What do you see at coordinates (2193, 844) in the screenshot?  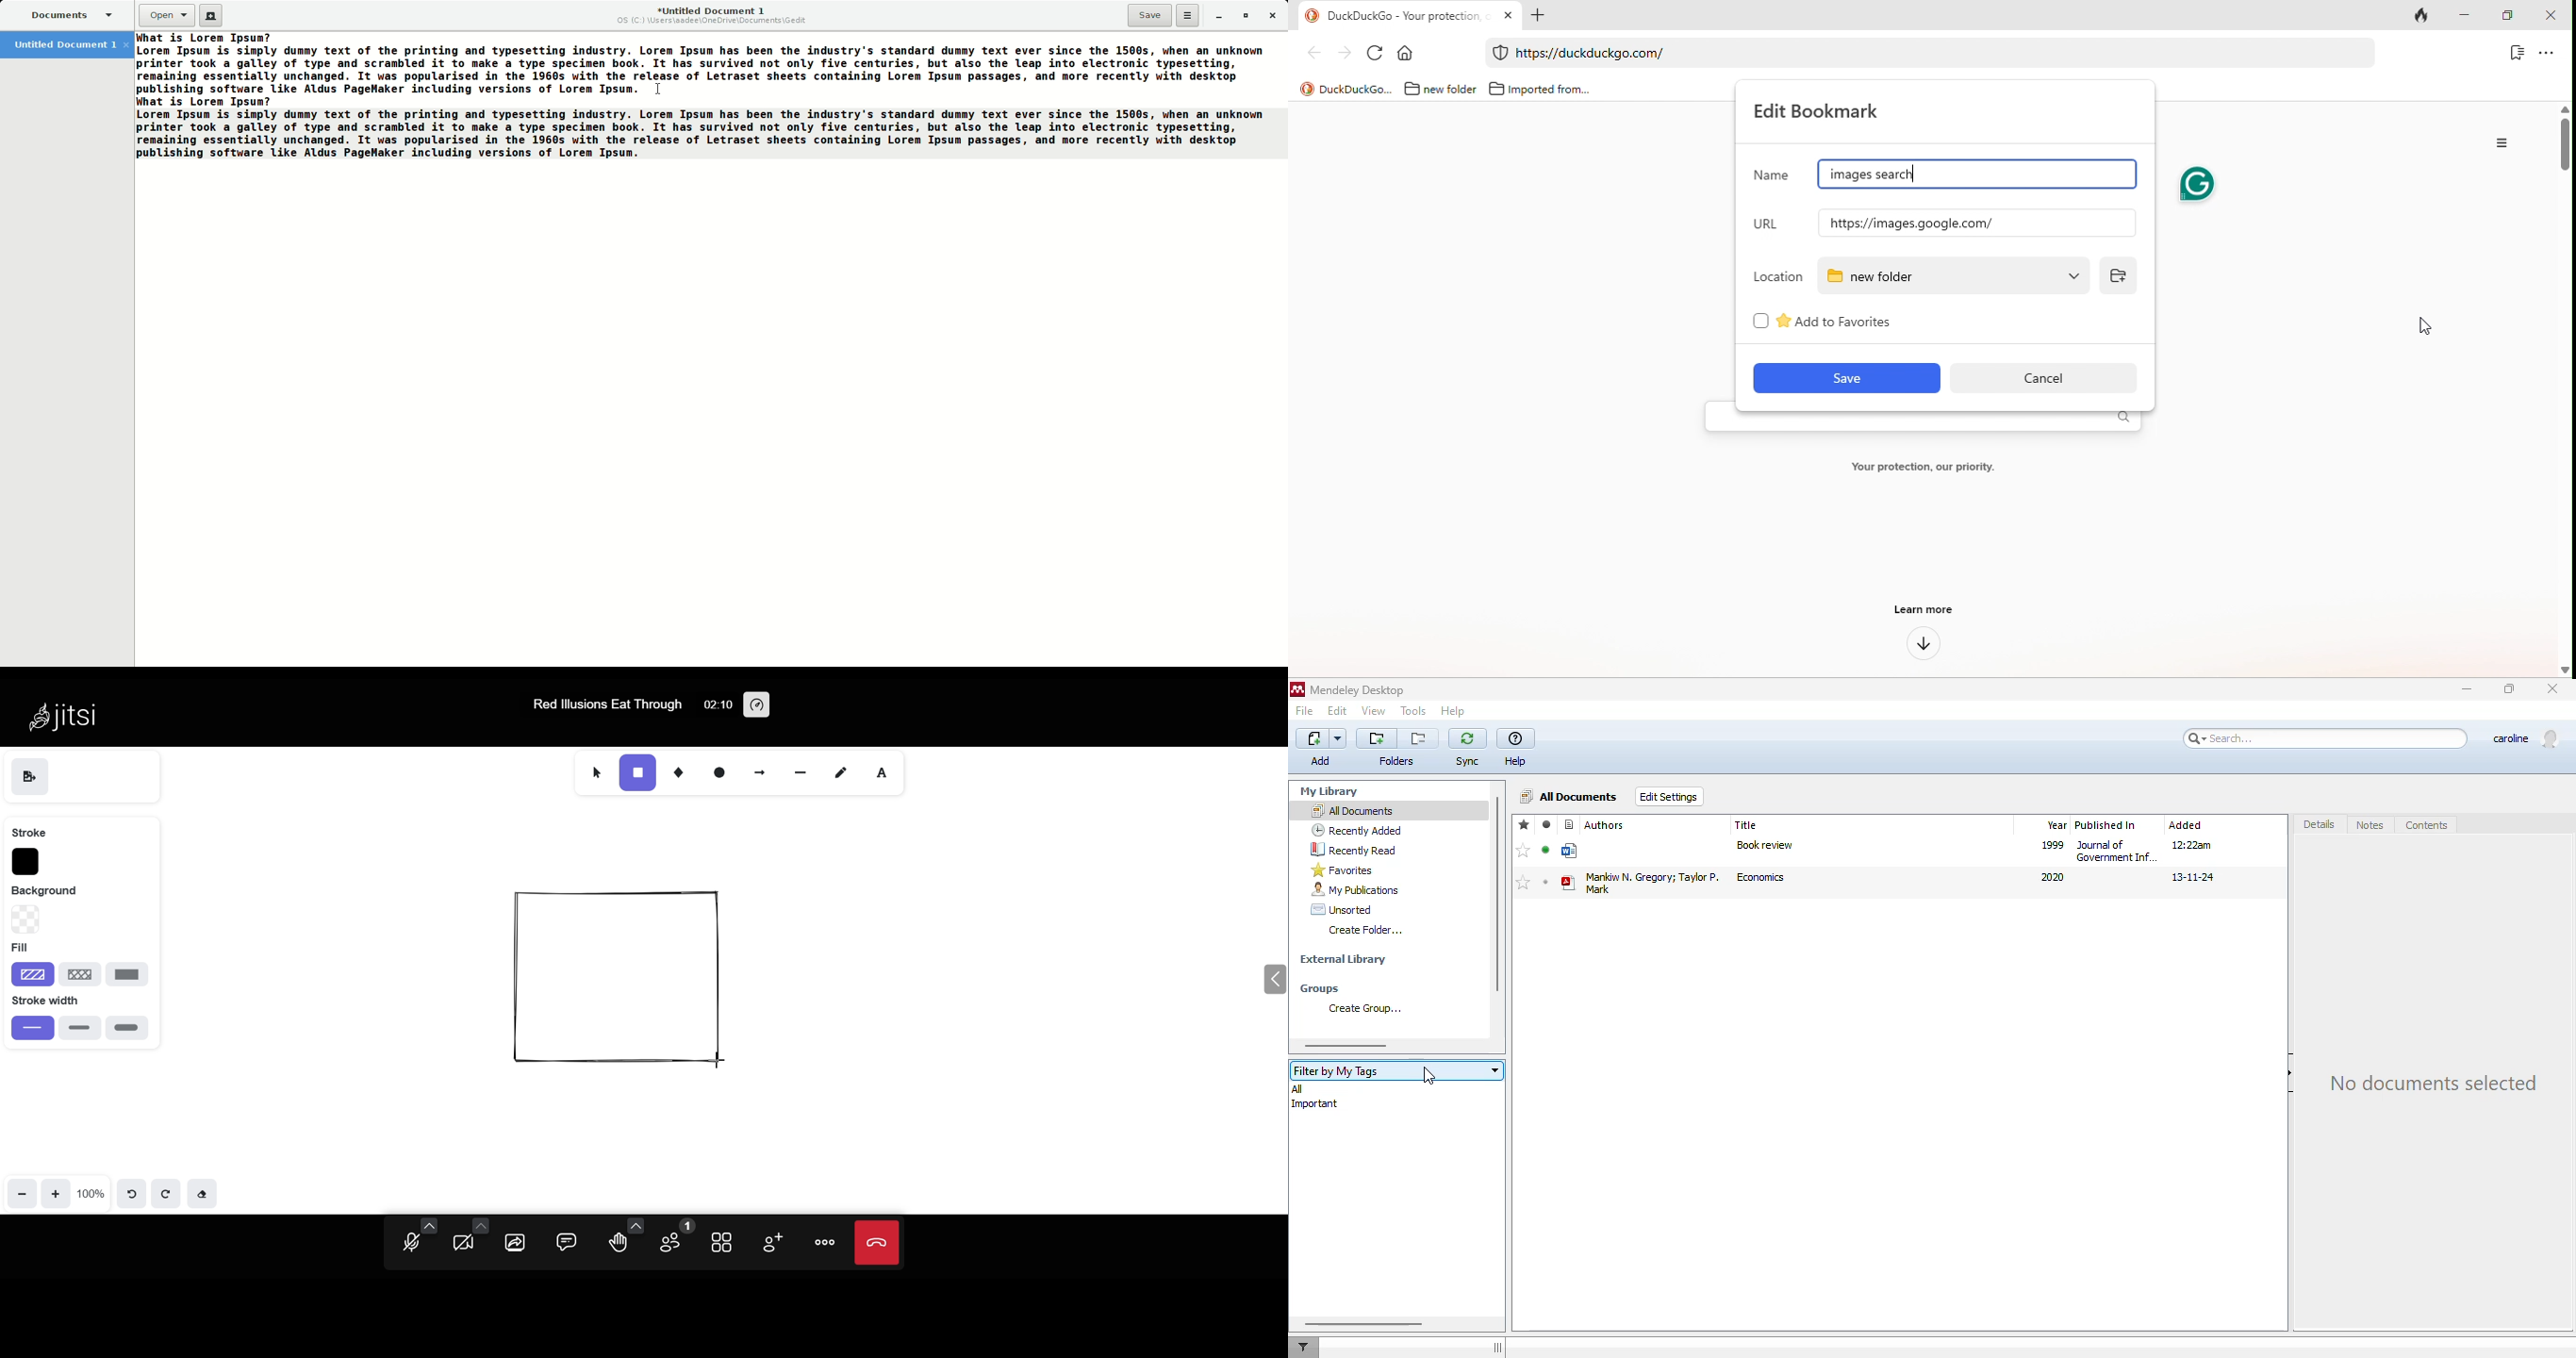 I see `12:22am` at bounding box center [2193, 844].